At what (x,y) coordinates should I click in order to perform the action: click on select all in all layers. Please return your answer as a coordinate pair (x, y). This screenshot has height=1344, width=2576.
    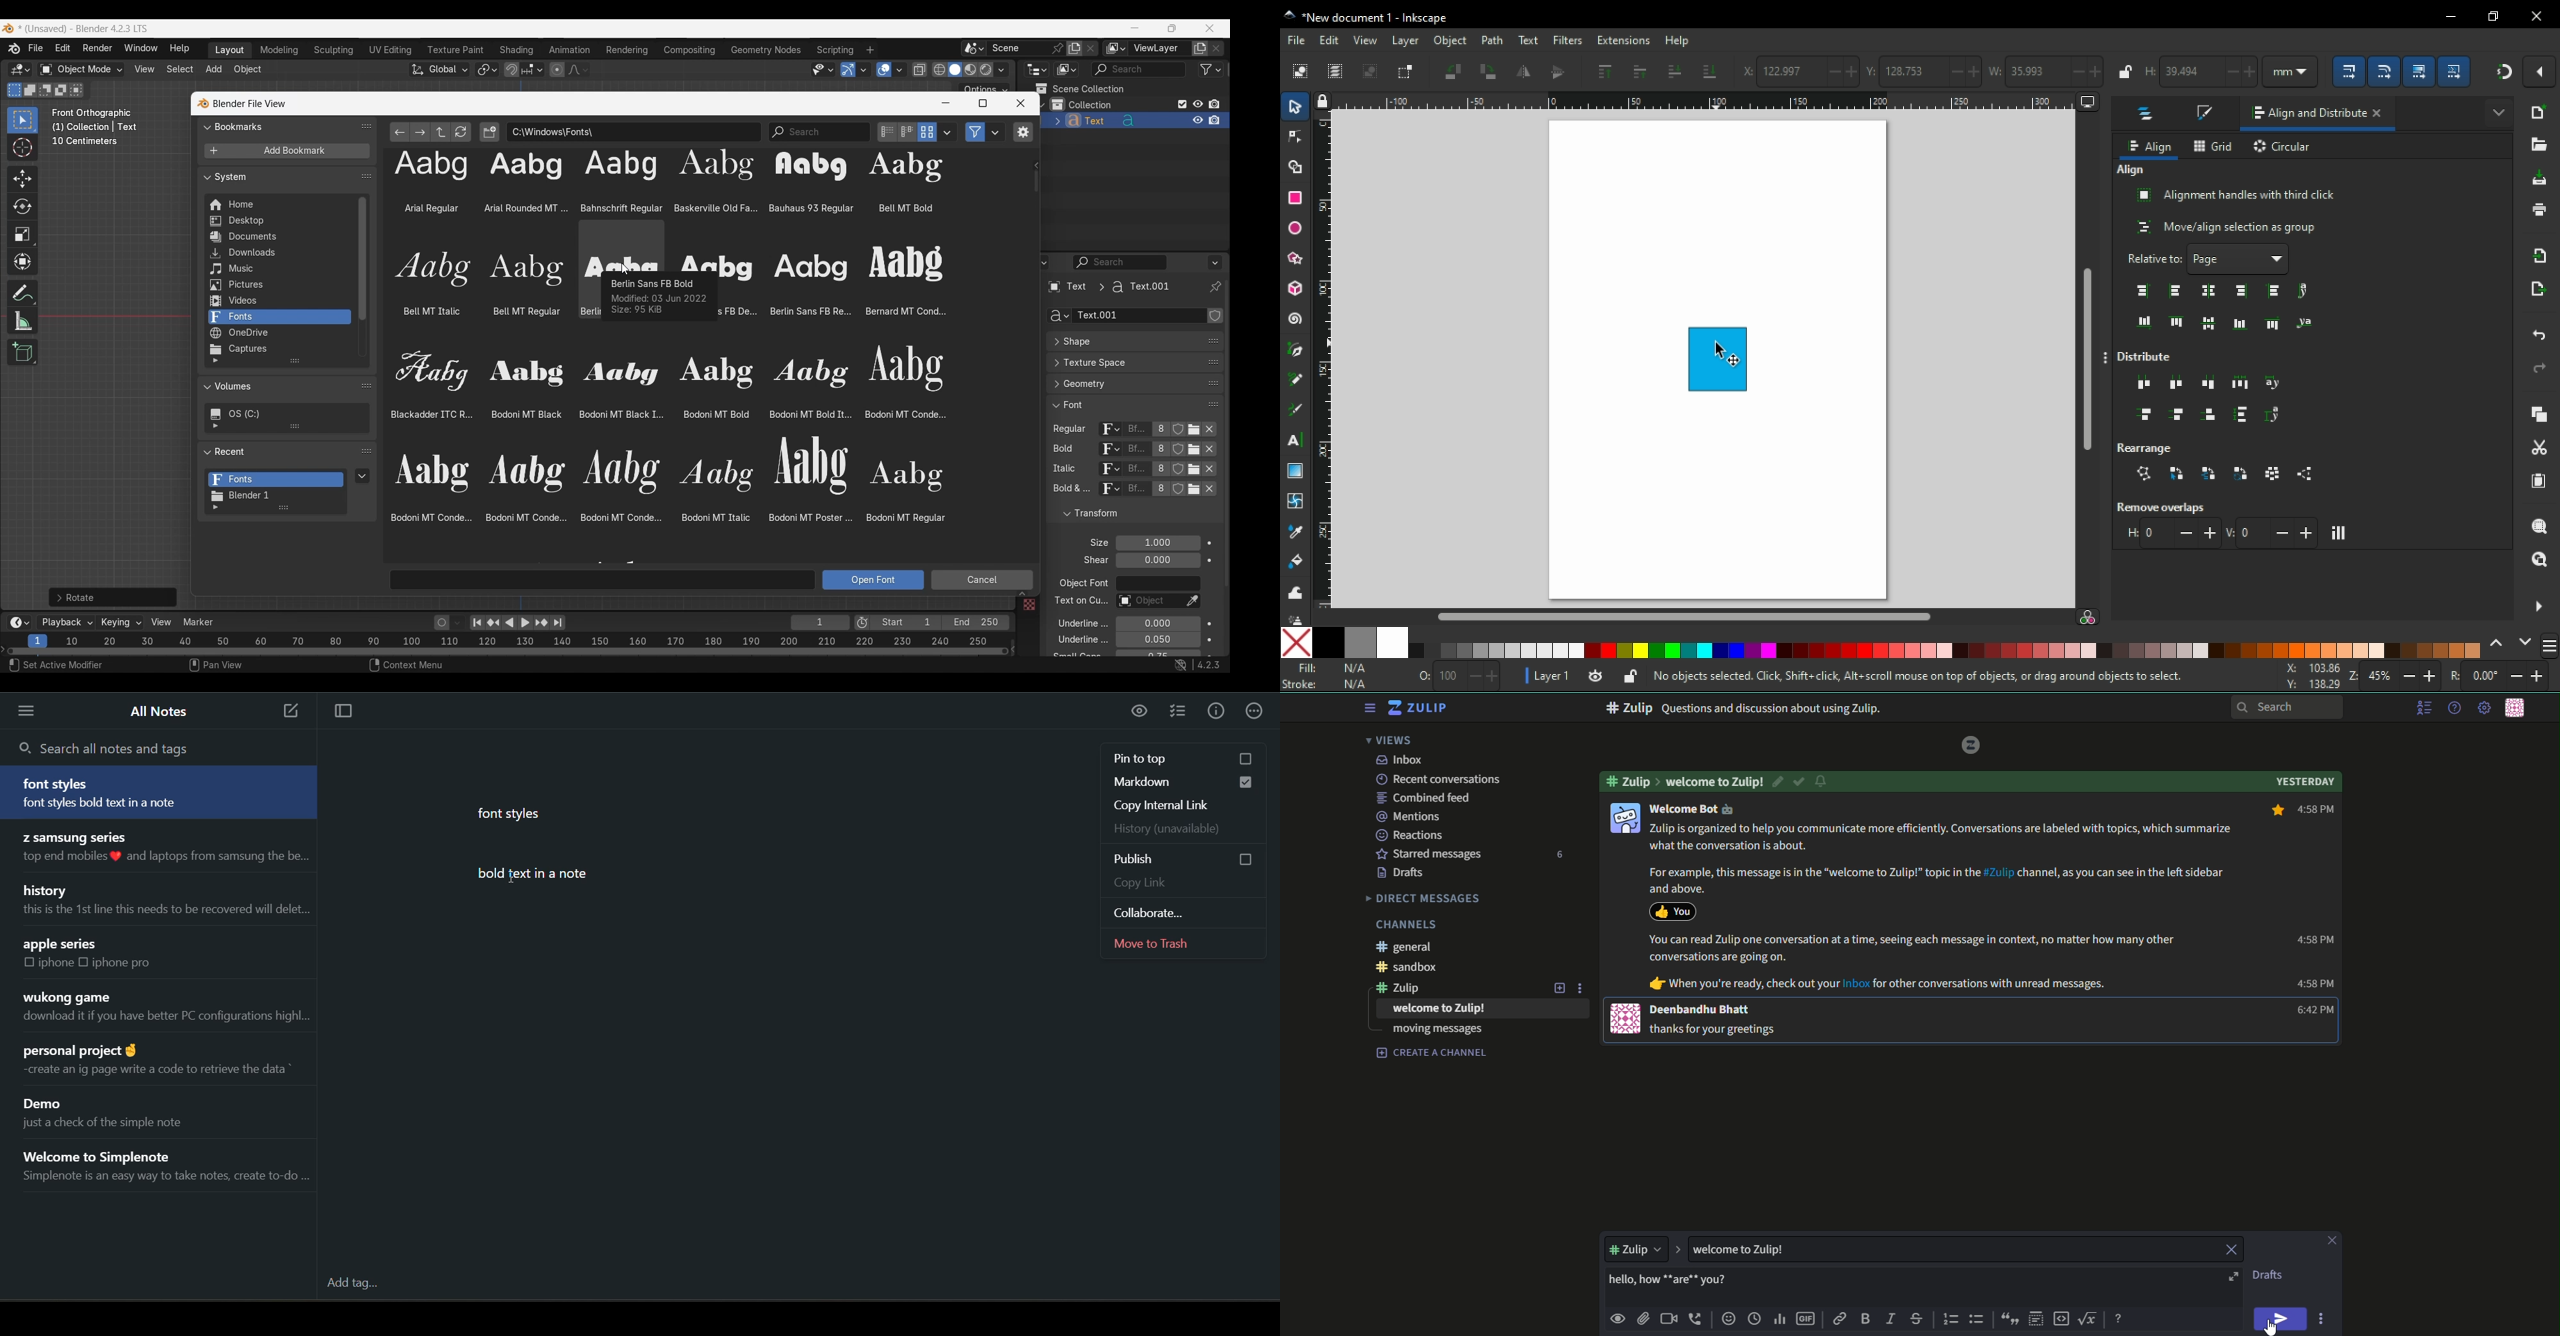
    Looking at the image, I should click on (1336, 72).